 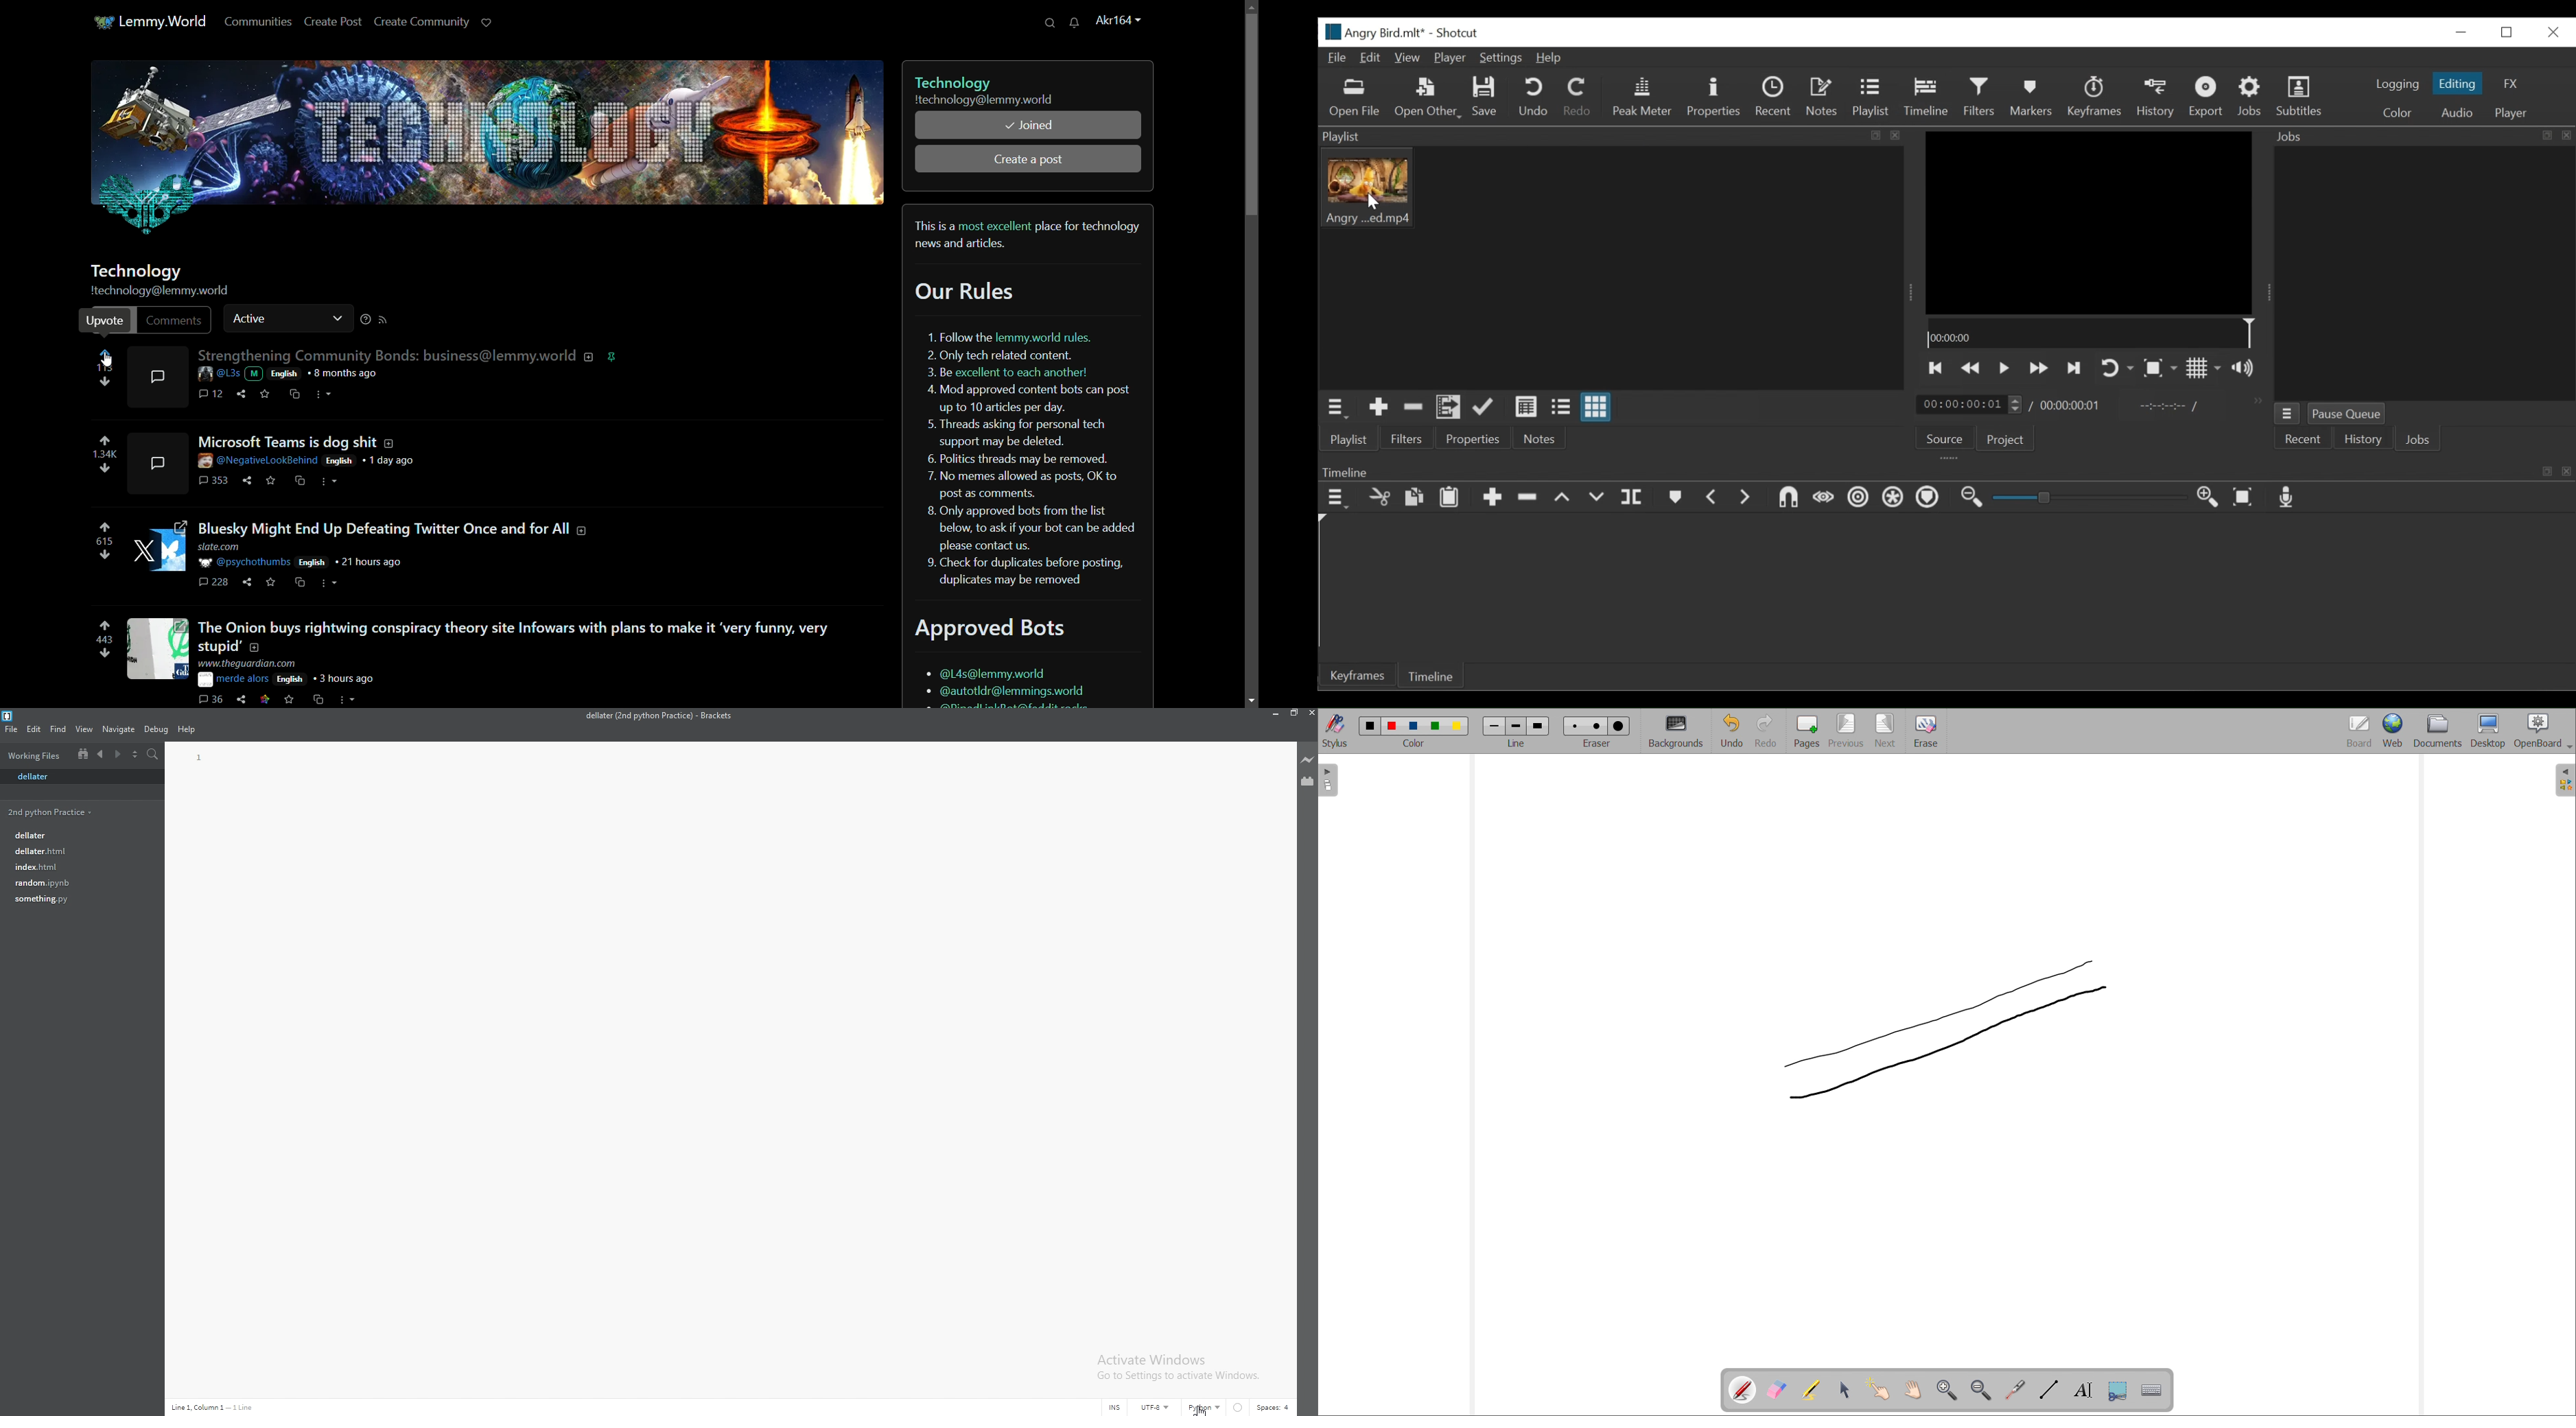 What do you see at coordinates (1027, 126) in the screenshot?
I see `joined` at bounding box center [1027, 126].